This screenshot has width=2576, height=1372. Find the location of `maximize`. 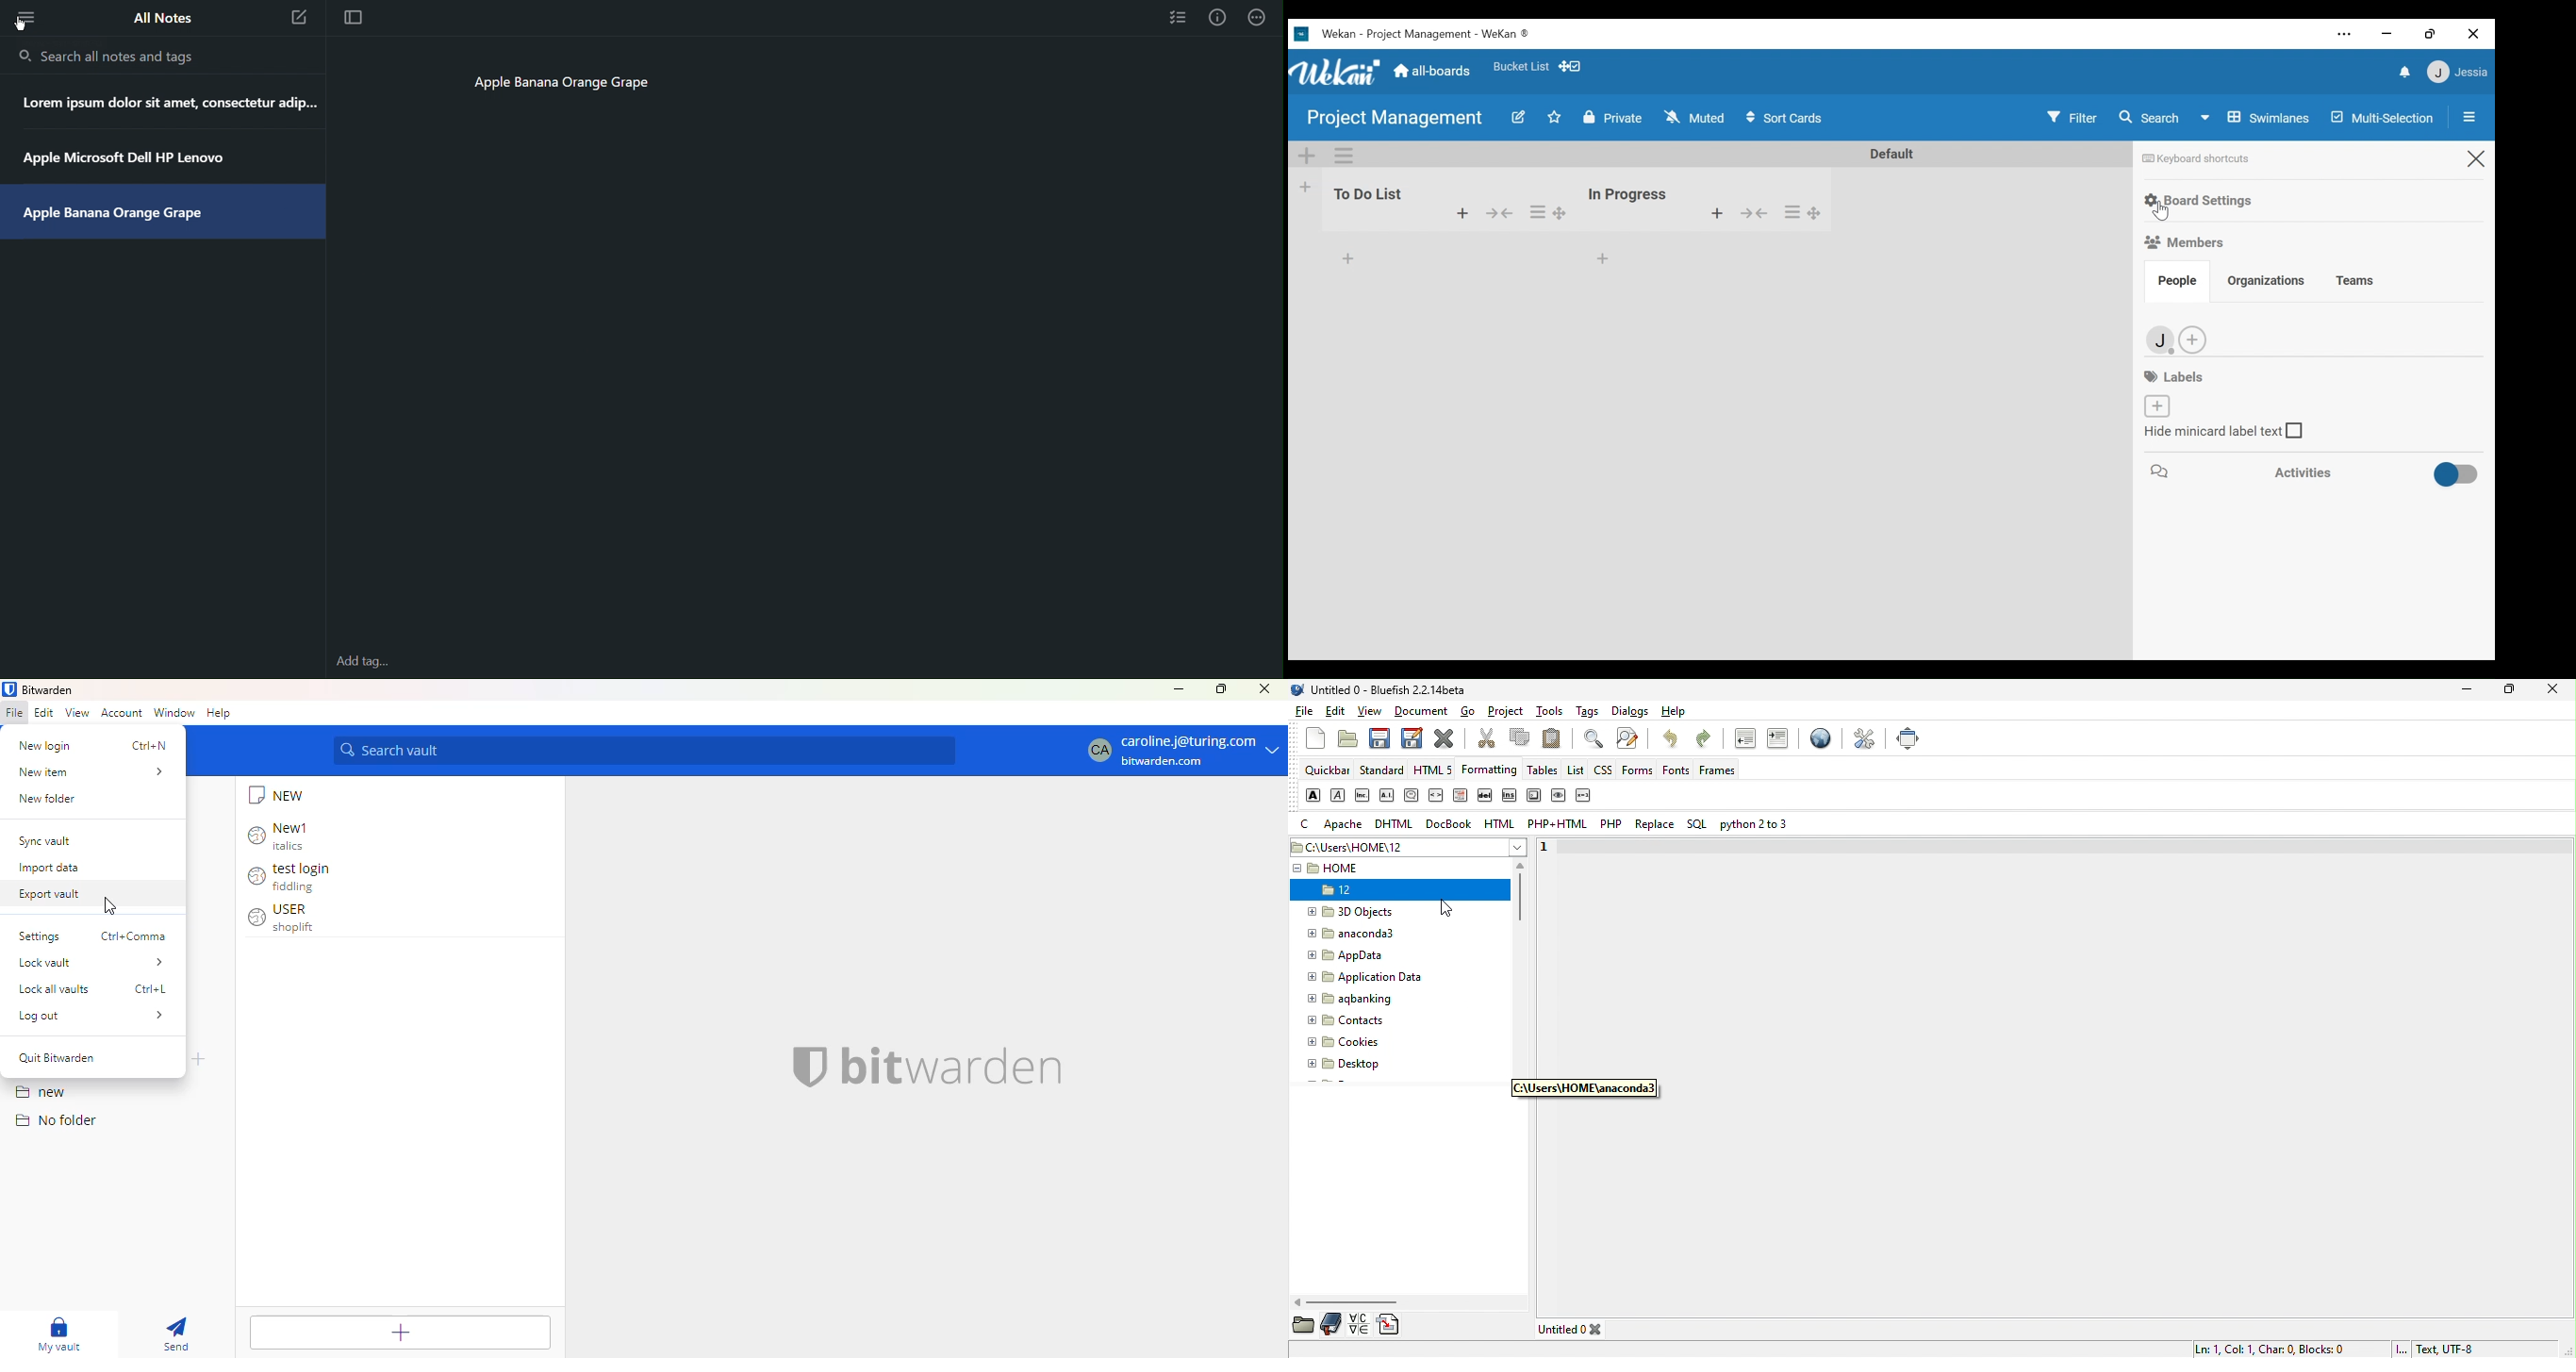

maximize is located at coordinates (2504, 692).